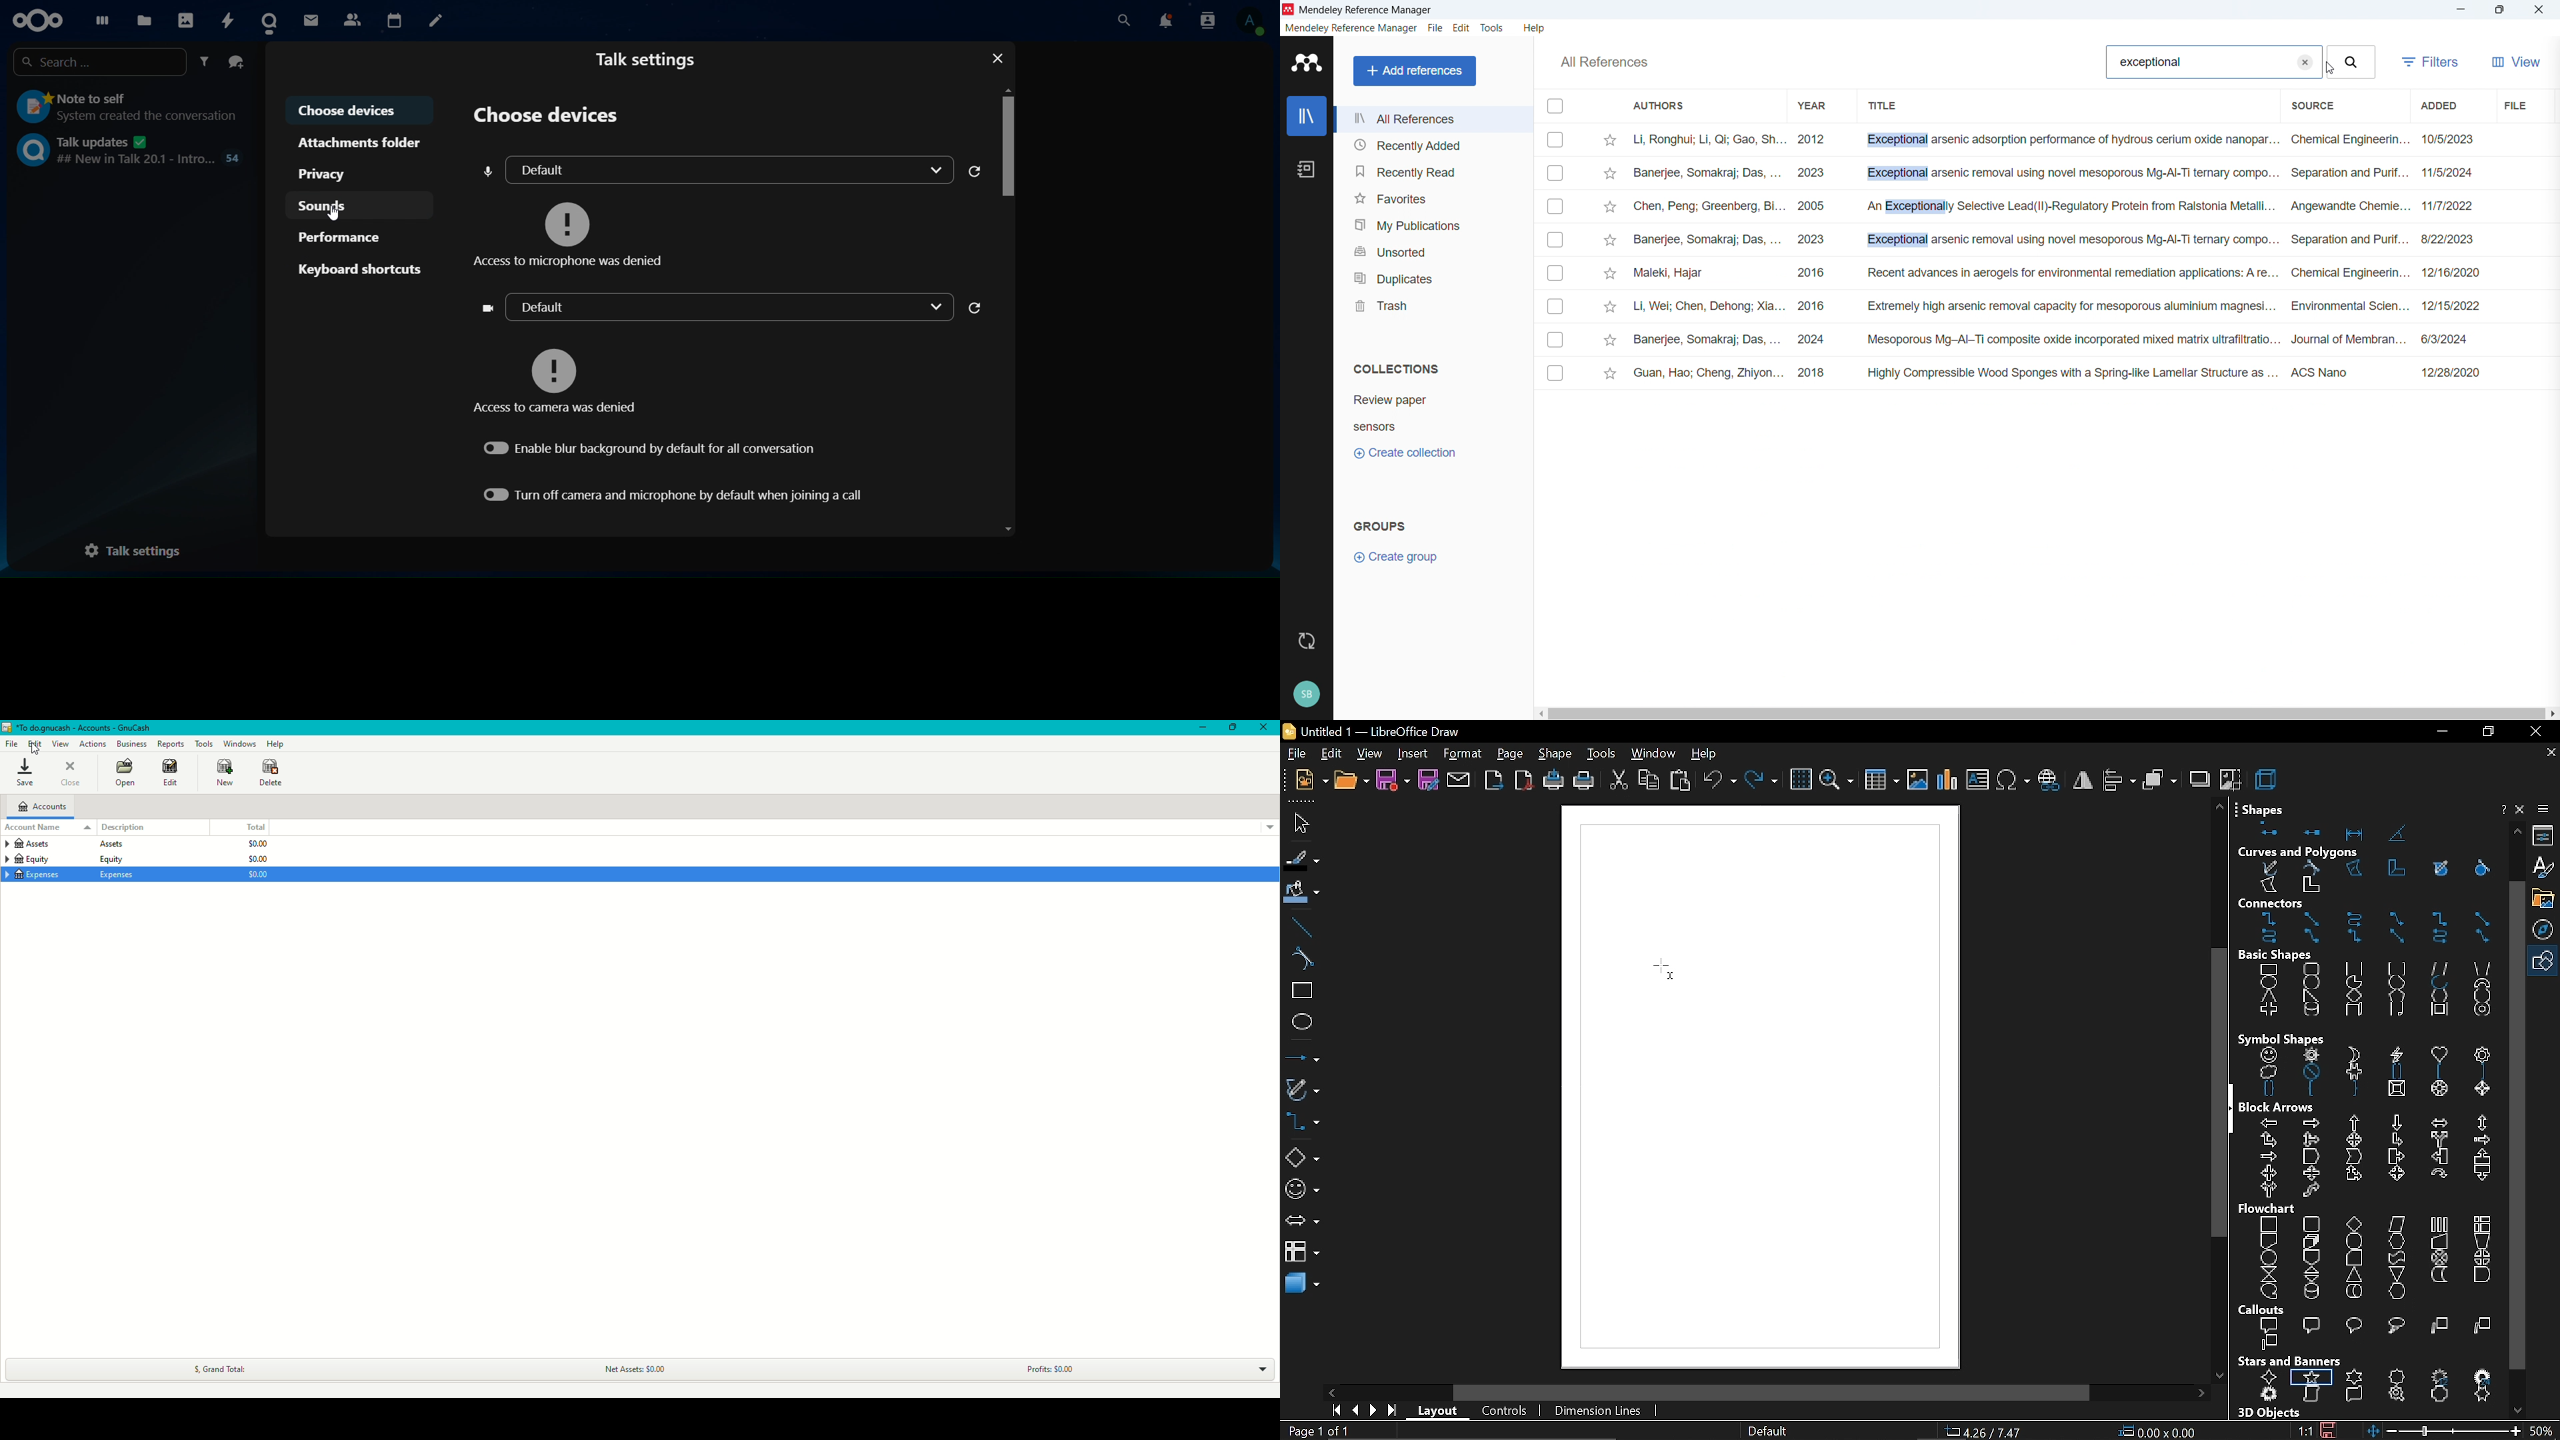 Image resolution: width=2576 pixels, height=1456 pixels. I want to click on insert text, so click(1979, 780).